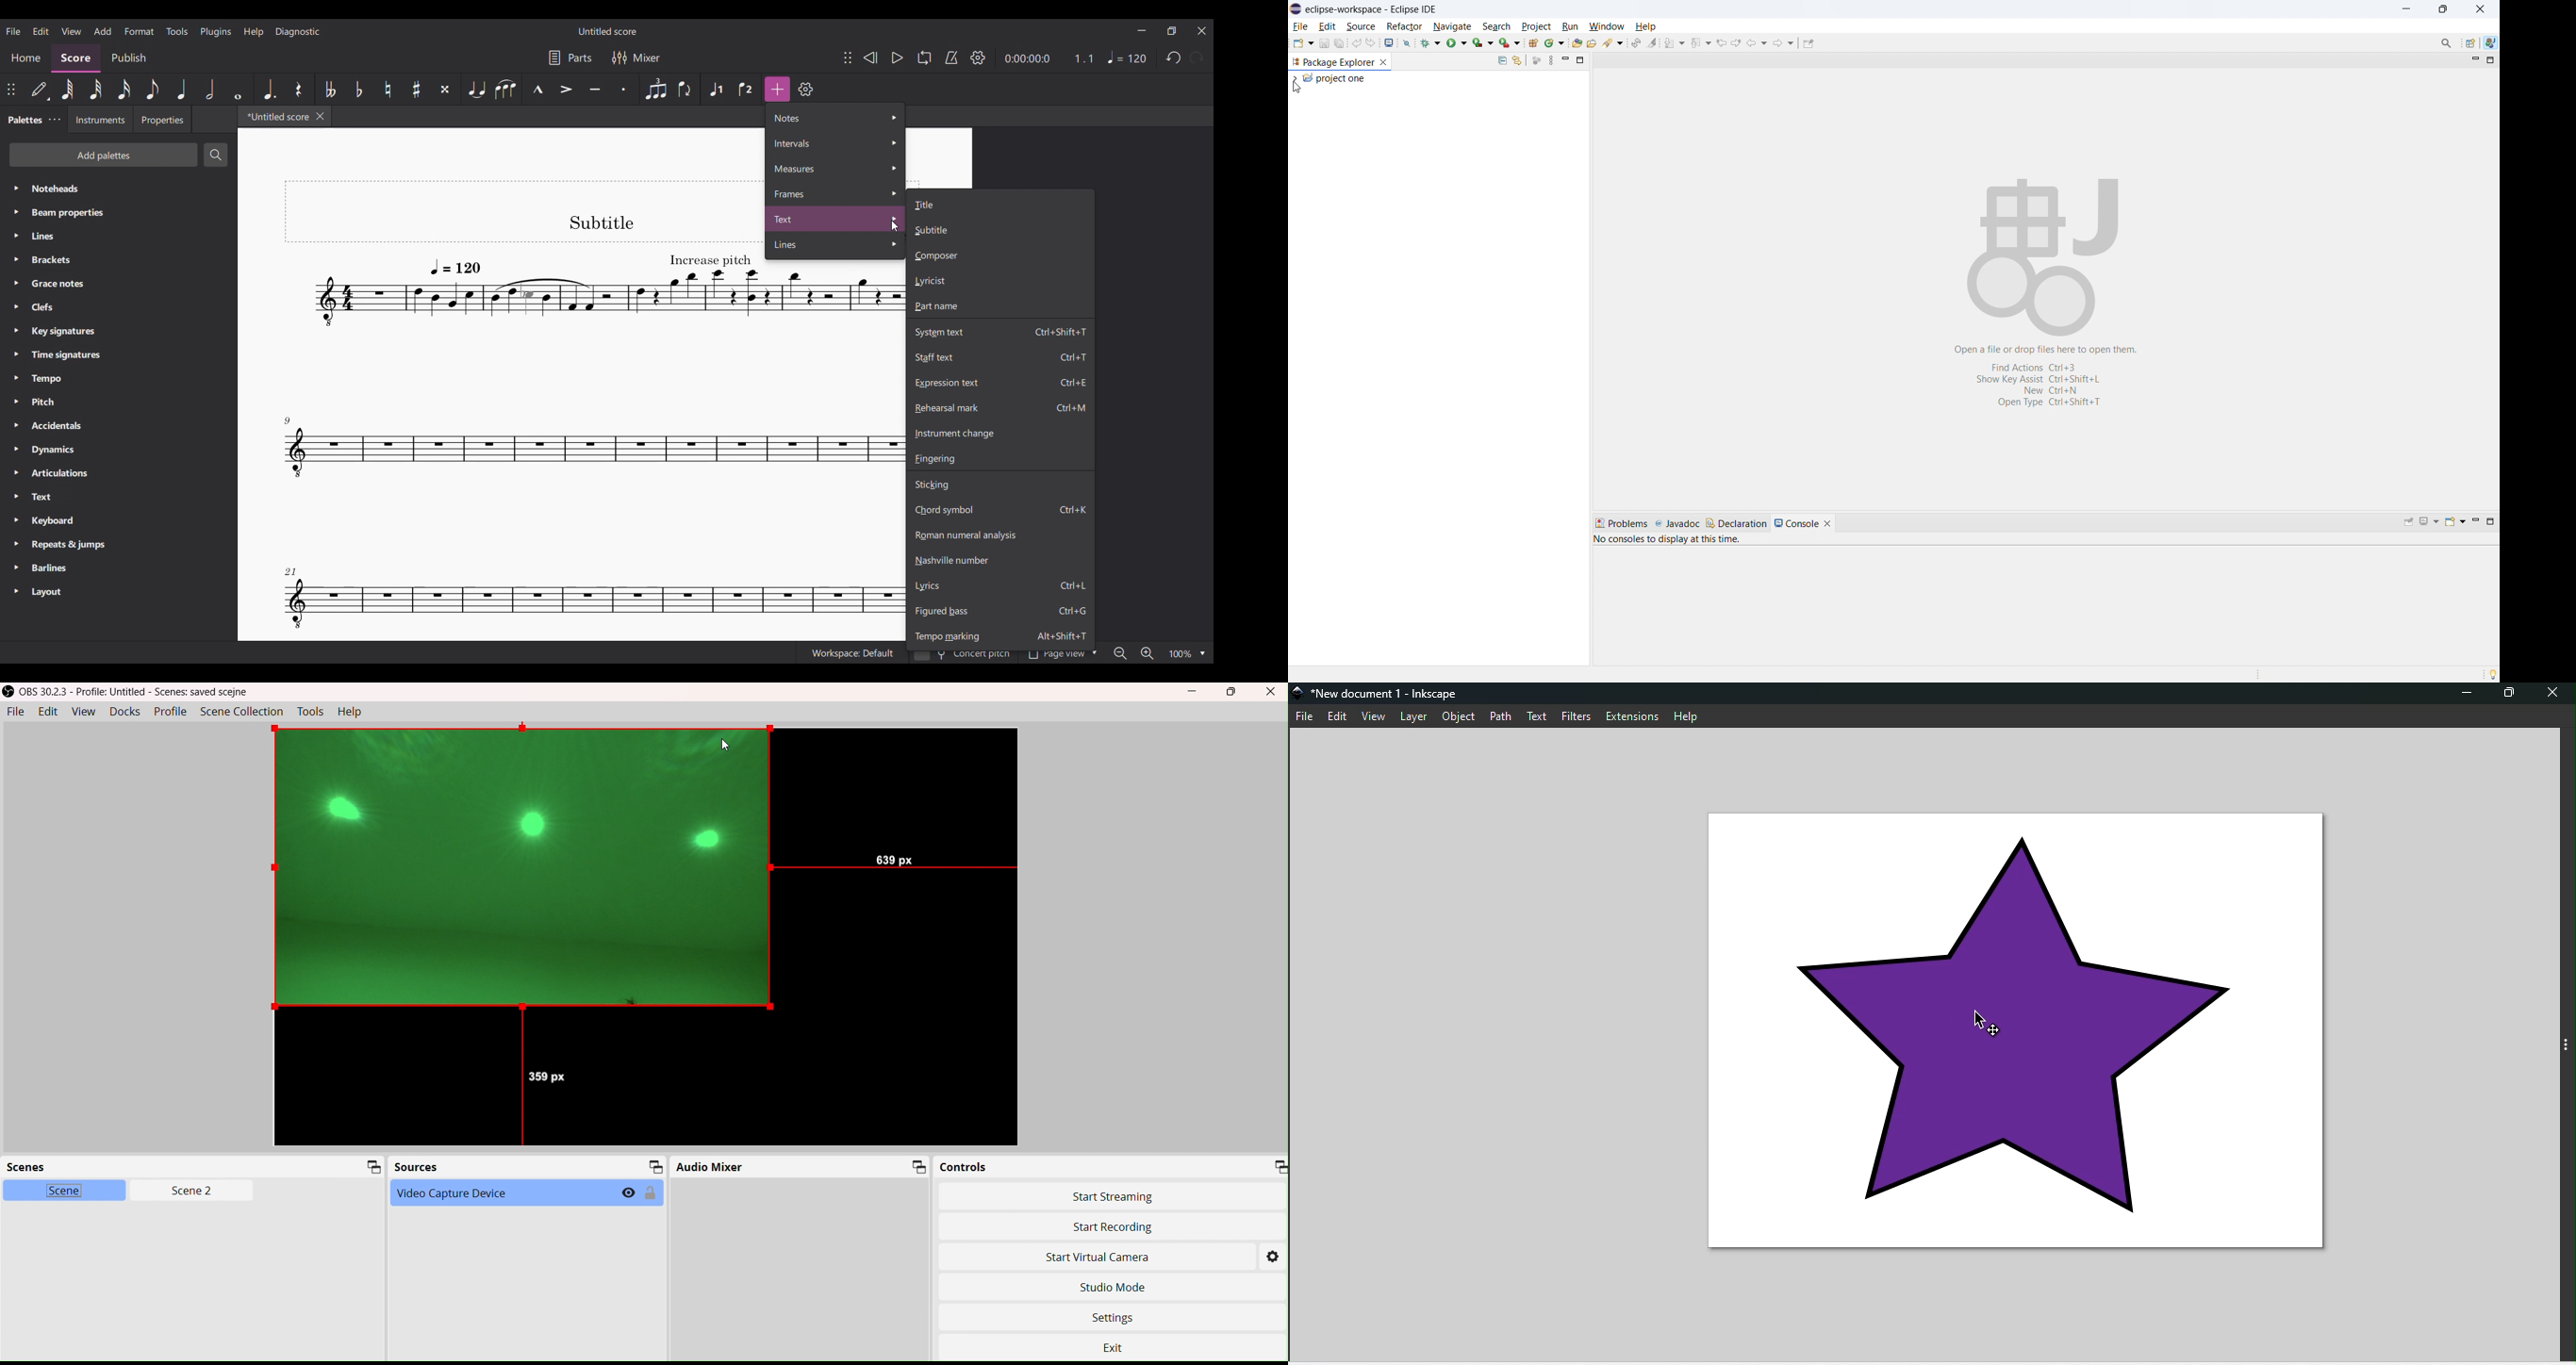 The height and width of the screenshot is (1372, 2576). I want to click on Instruments, so click(99, 119).